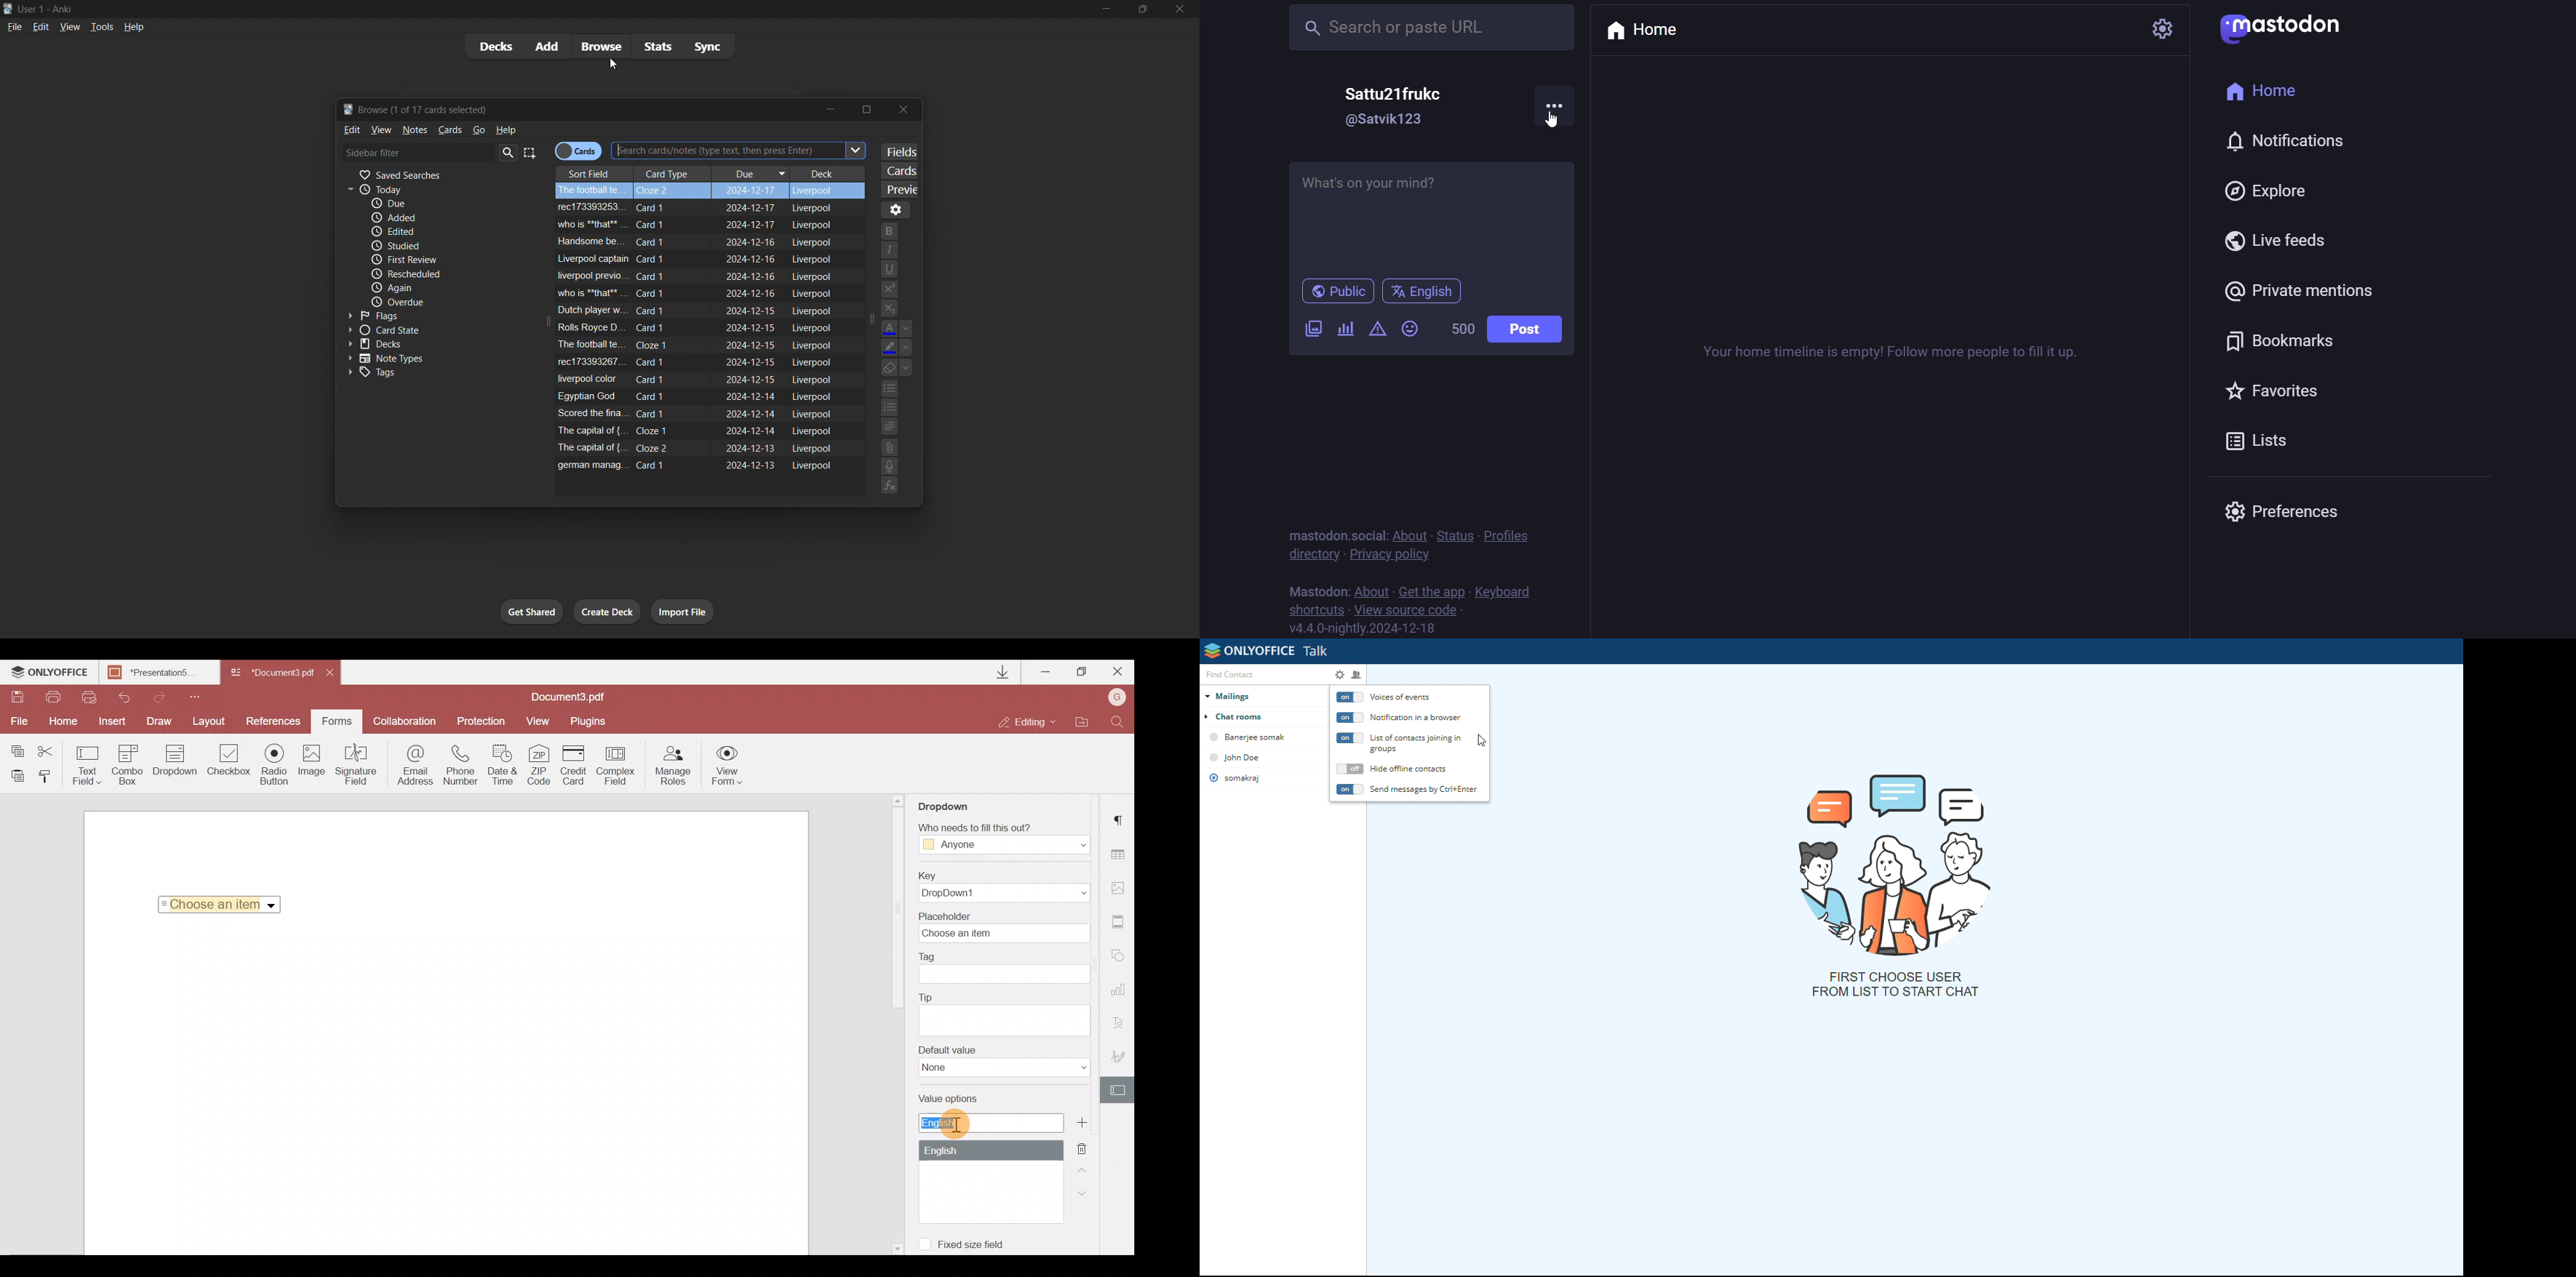 Image resolution: width=2576 pixels, height=1288 pixels. What do you see at coordinates (1117, 669) in the screenshot?
I see `Close` at bounding box center [1117, 669].